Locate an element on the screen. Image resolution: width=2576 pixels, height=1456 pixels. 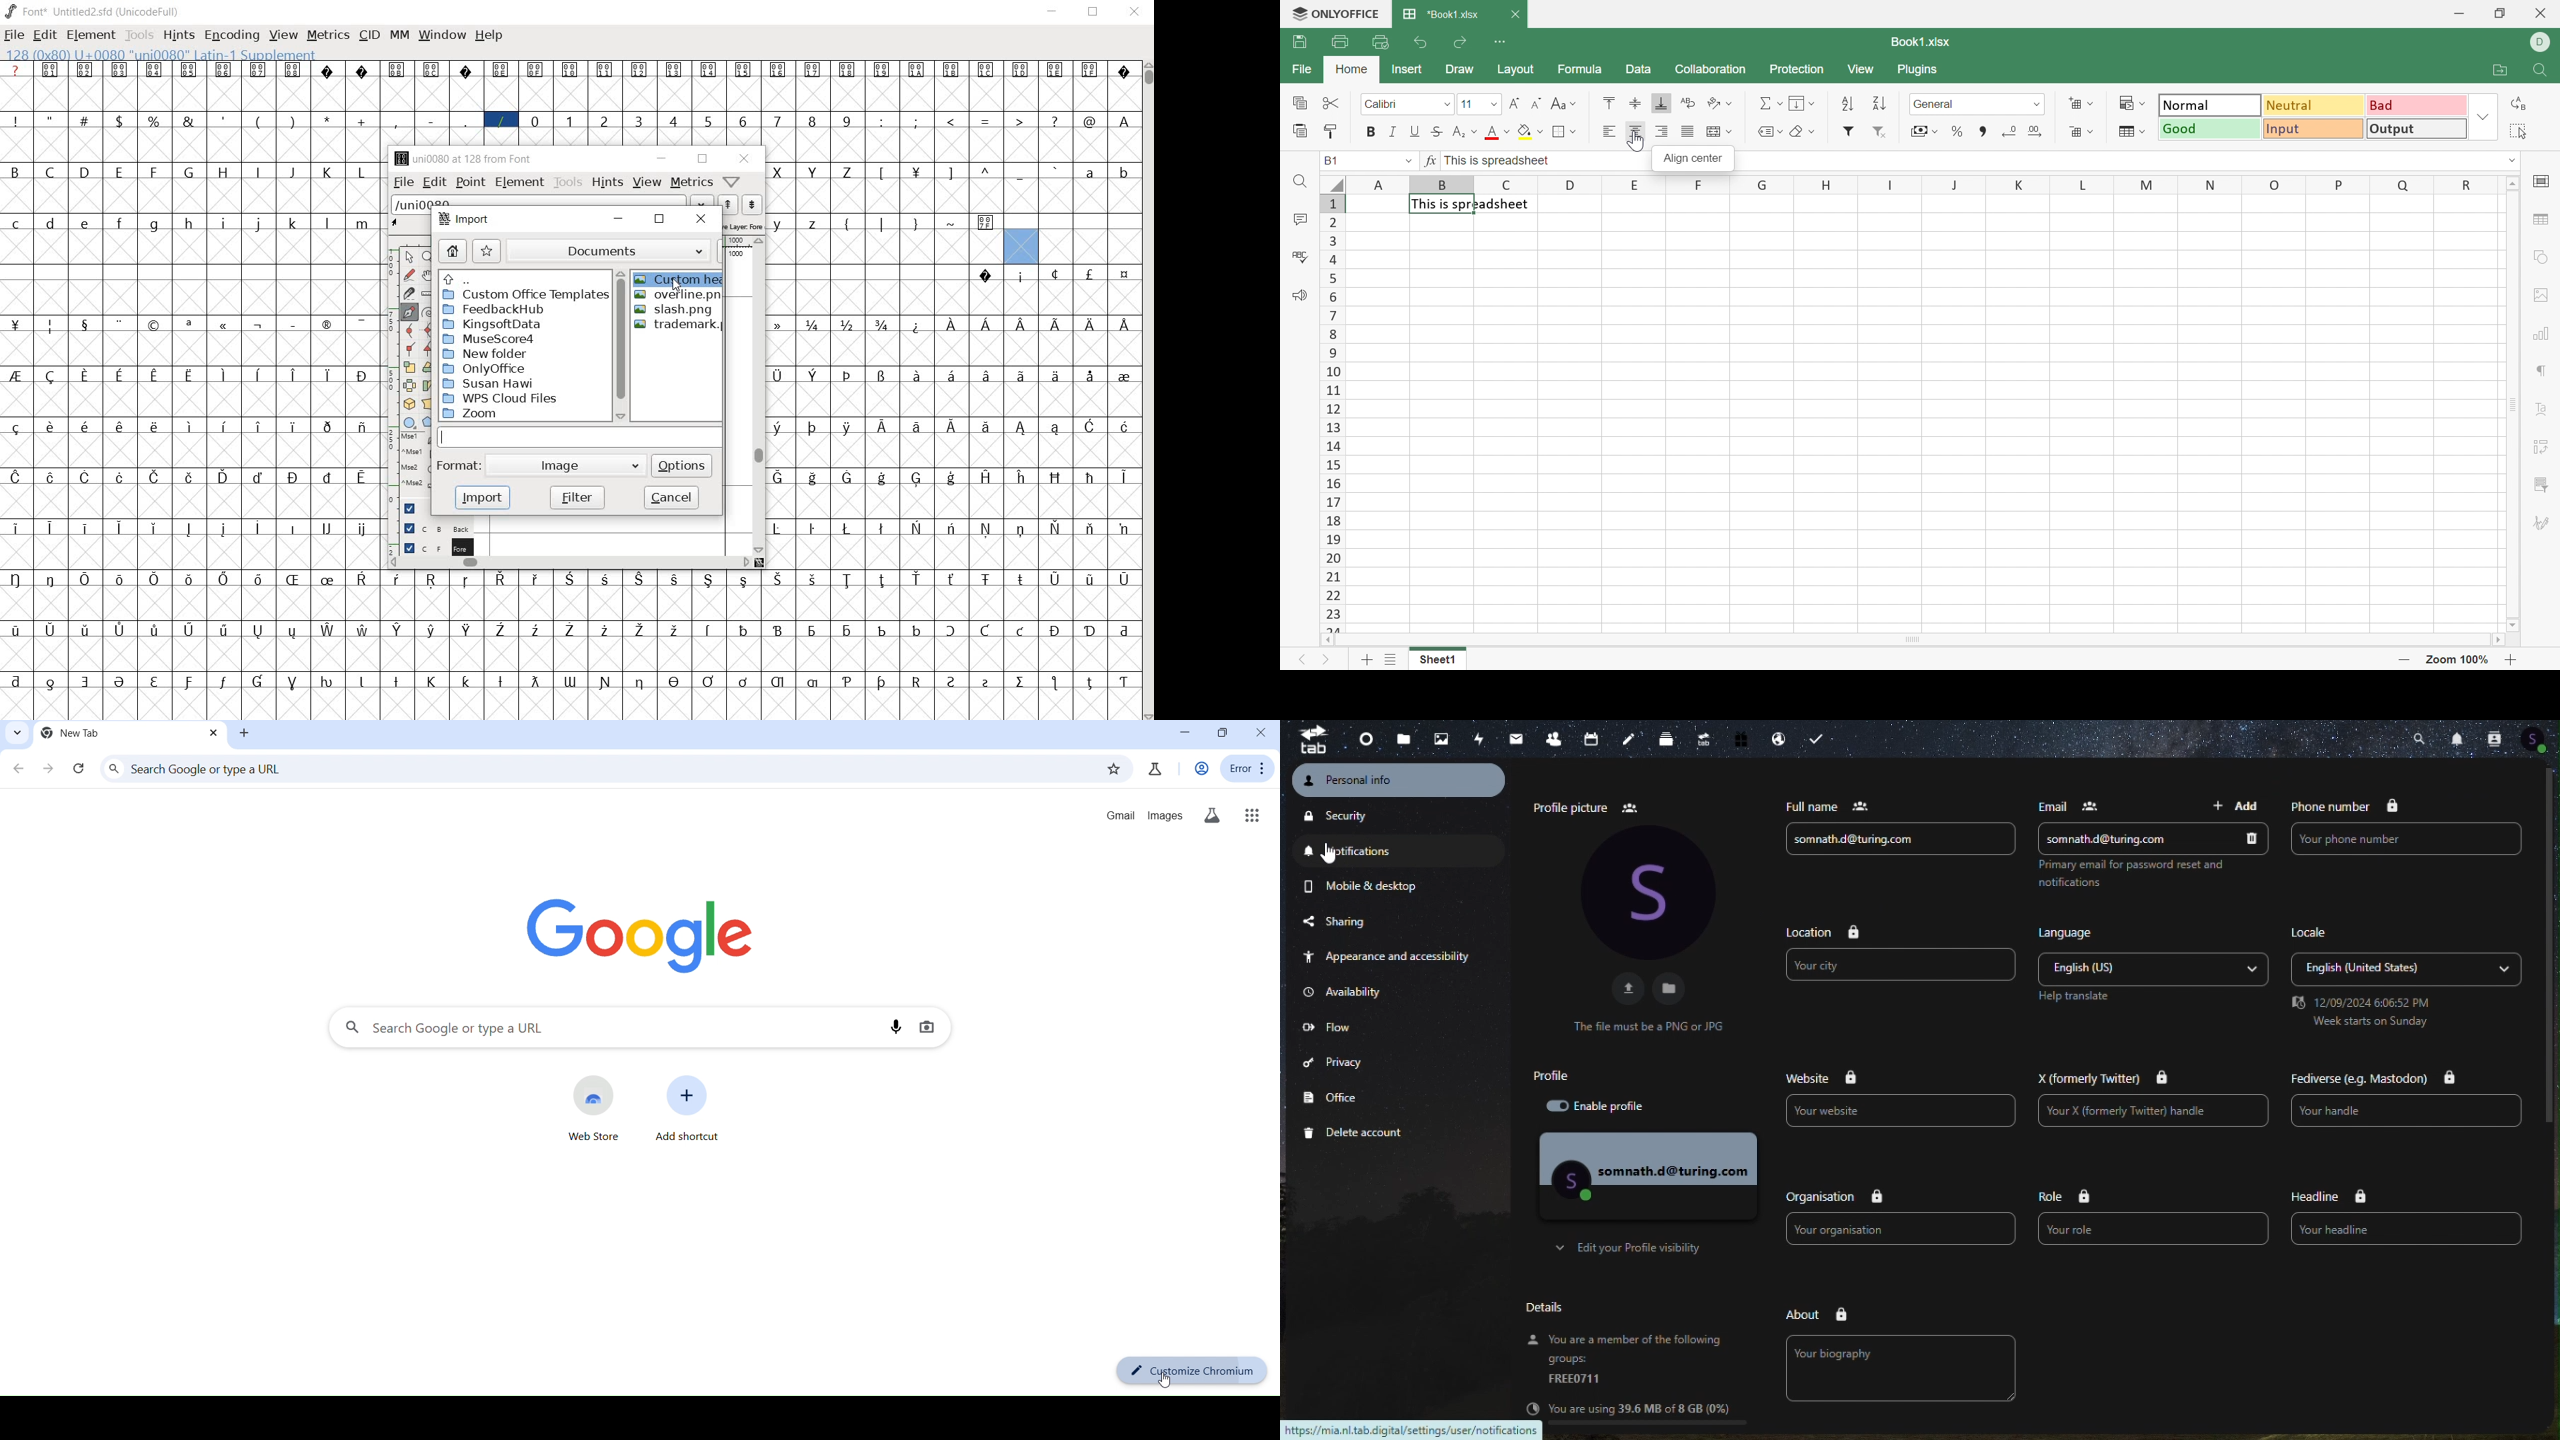
details is located at coordinates (1551, 1308).